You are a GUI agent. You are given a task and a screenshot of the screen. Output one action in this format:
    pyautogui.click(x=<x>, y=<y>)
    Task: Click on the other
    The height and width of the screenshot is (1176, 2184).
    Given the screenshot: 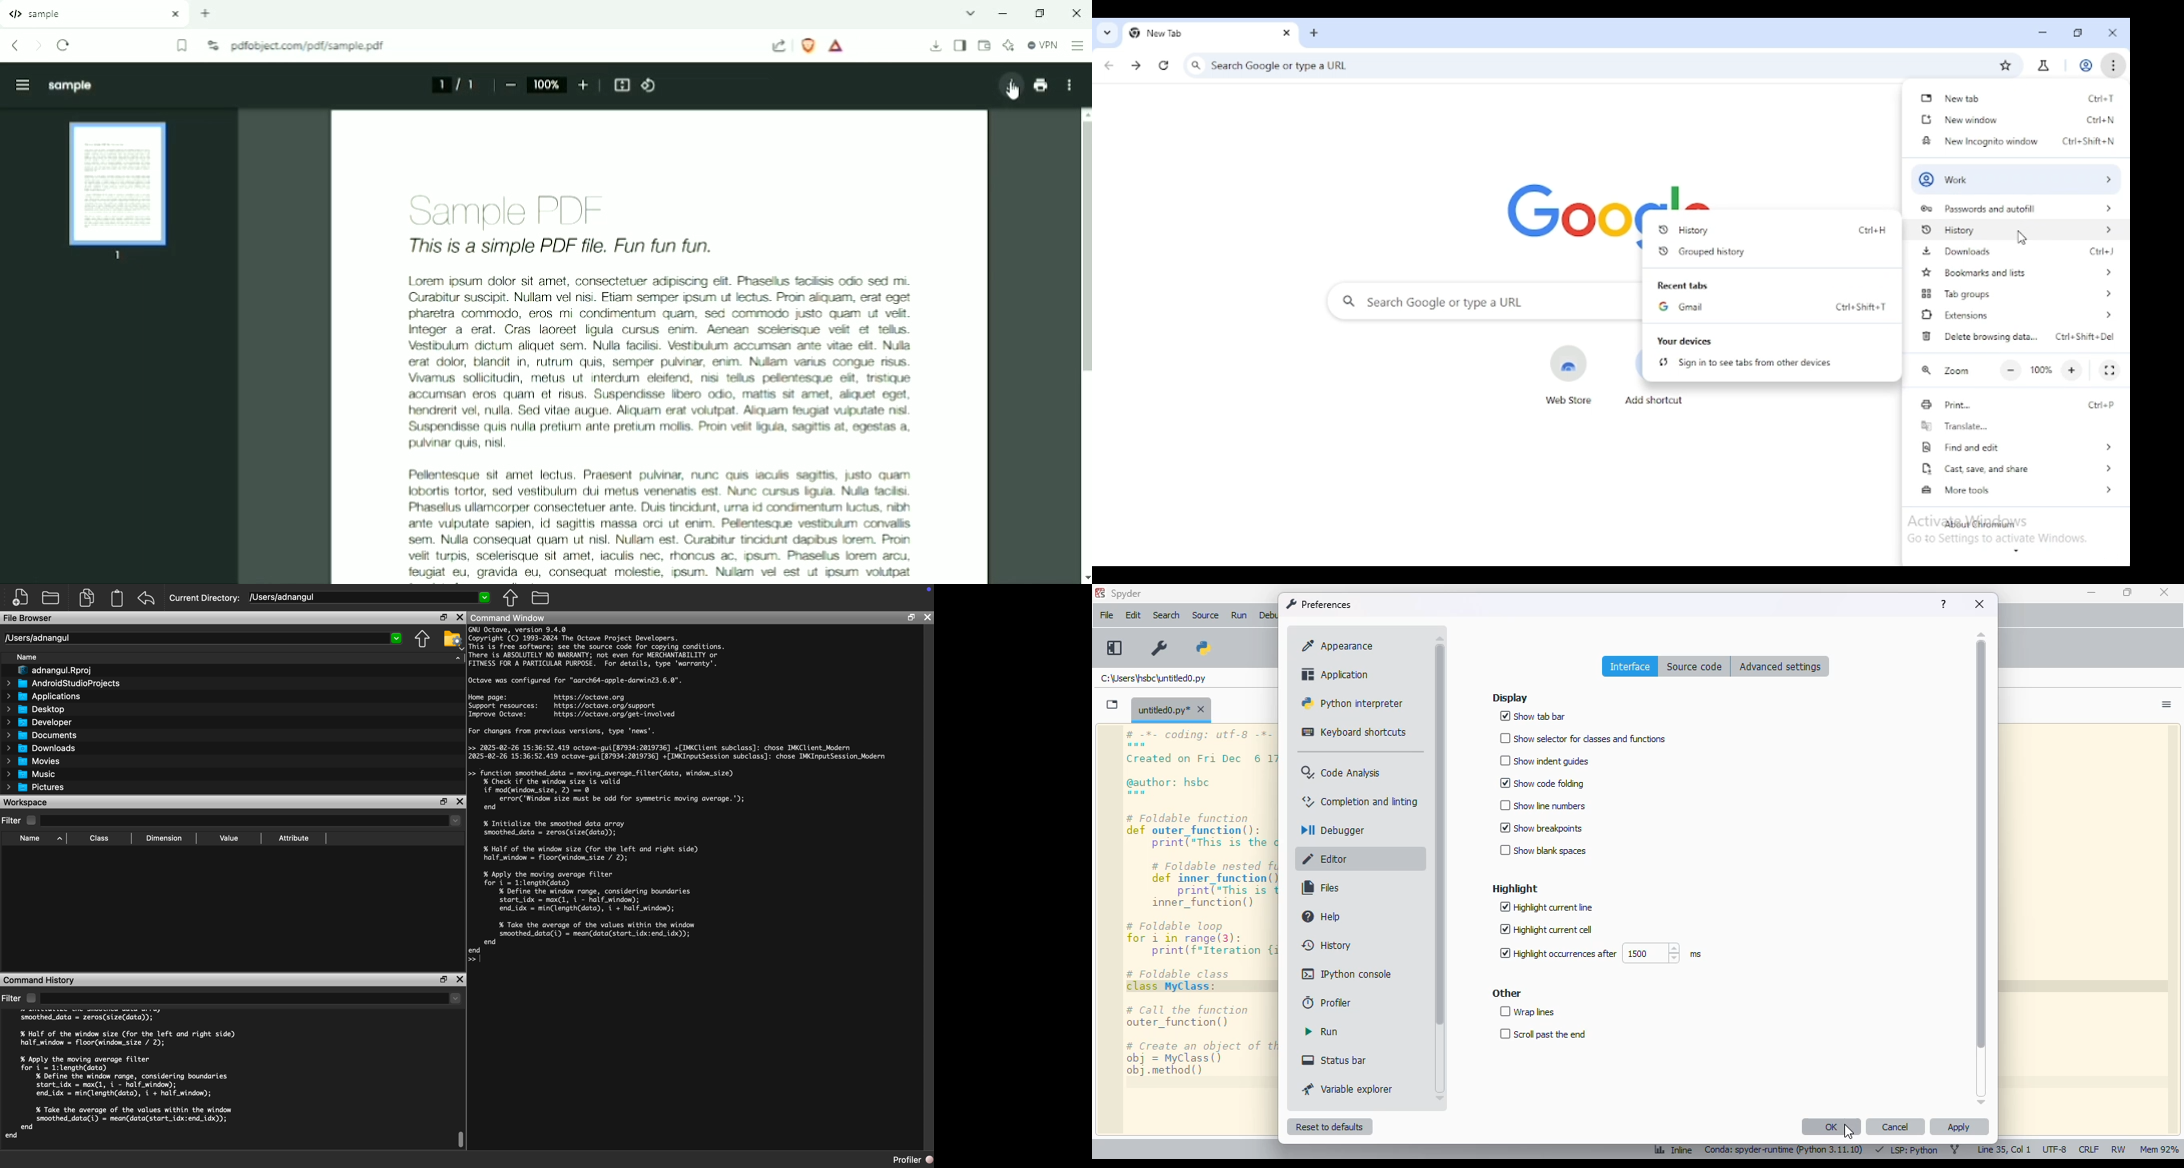 What is the action you would take?
    pyautogui.click(x=1506, y=993)
    